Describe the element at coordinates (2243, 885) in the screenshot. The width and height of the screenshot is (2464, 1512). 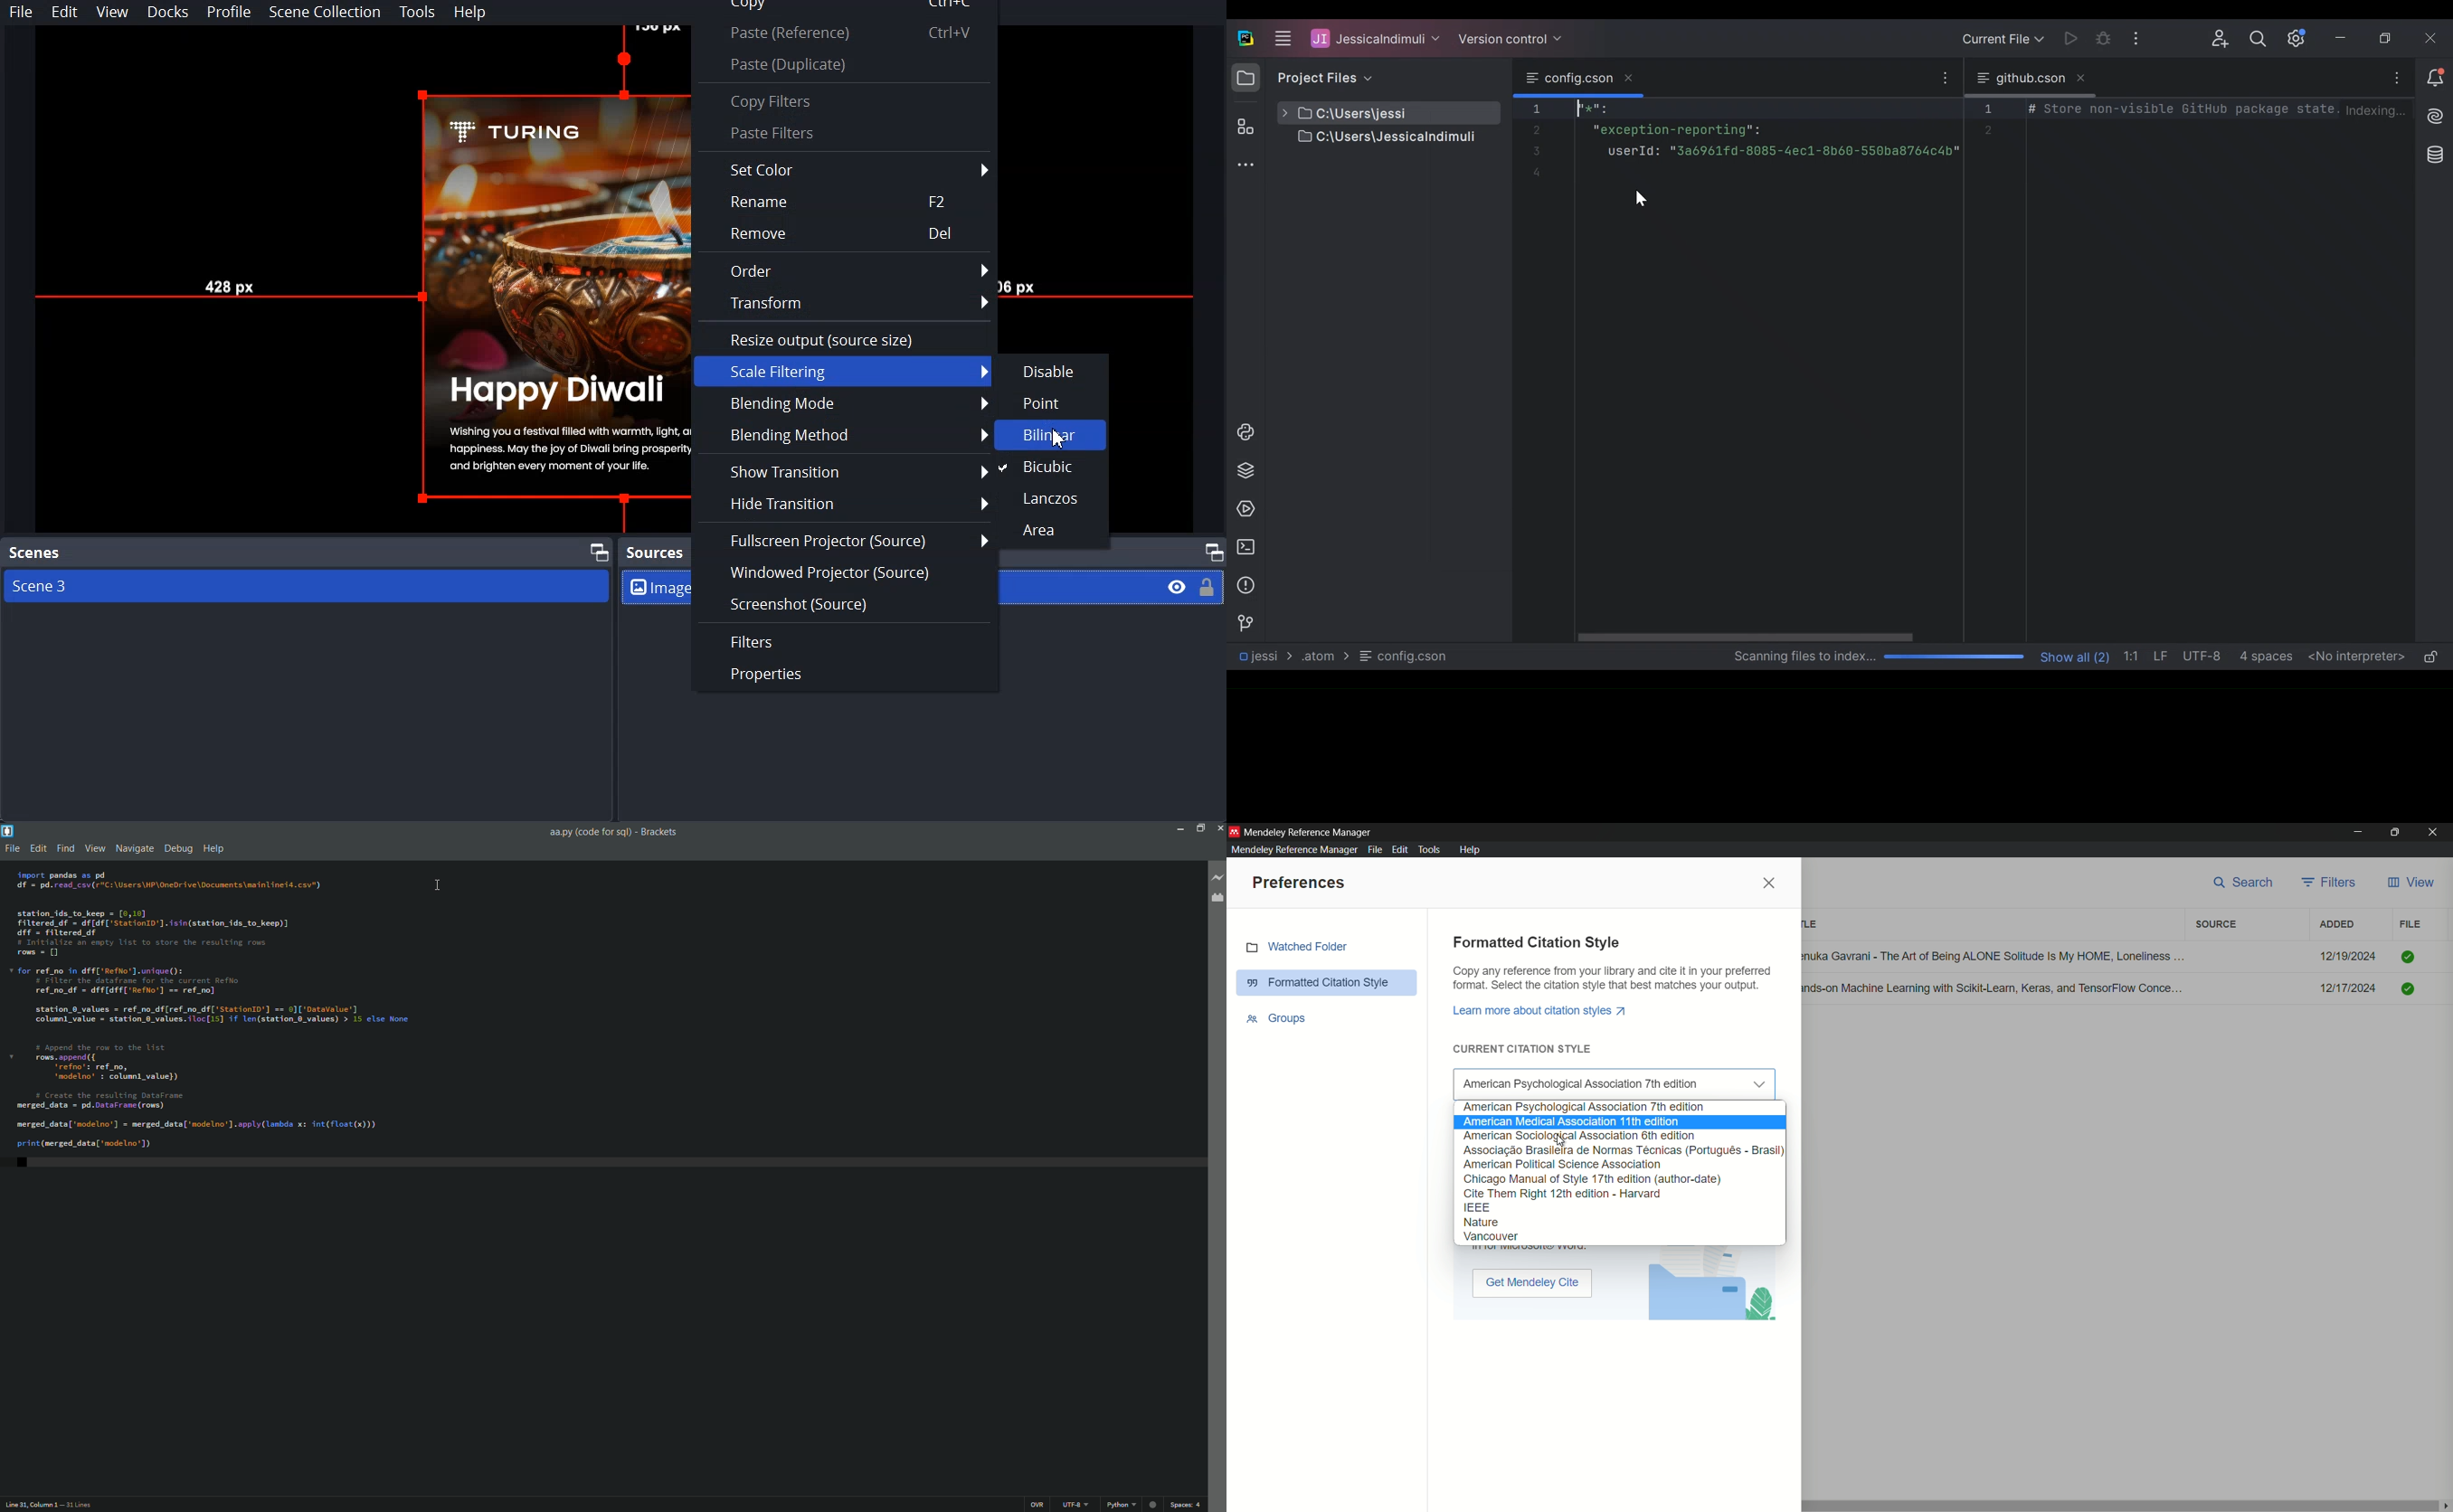
I see `search` at that location.